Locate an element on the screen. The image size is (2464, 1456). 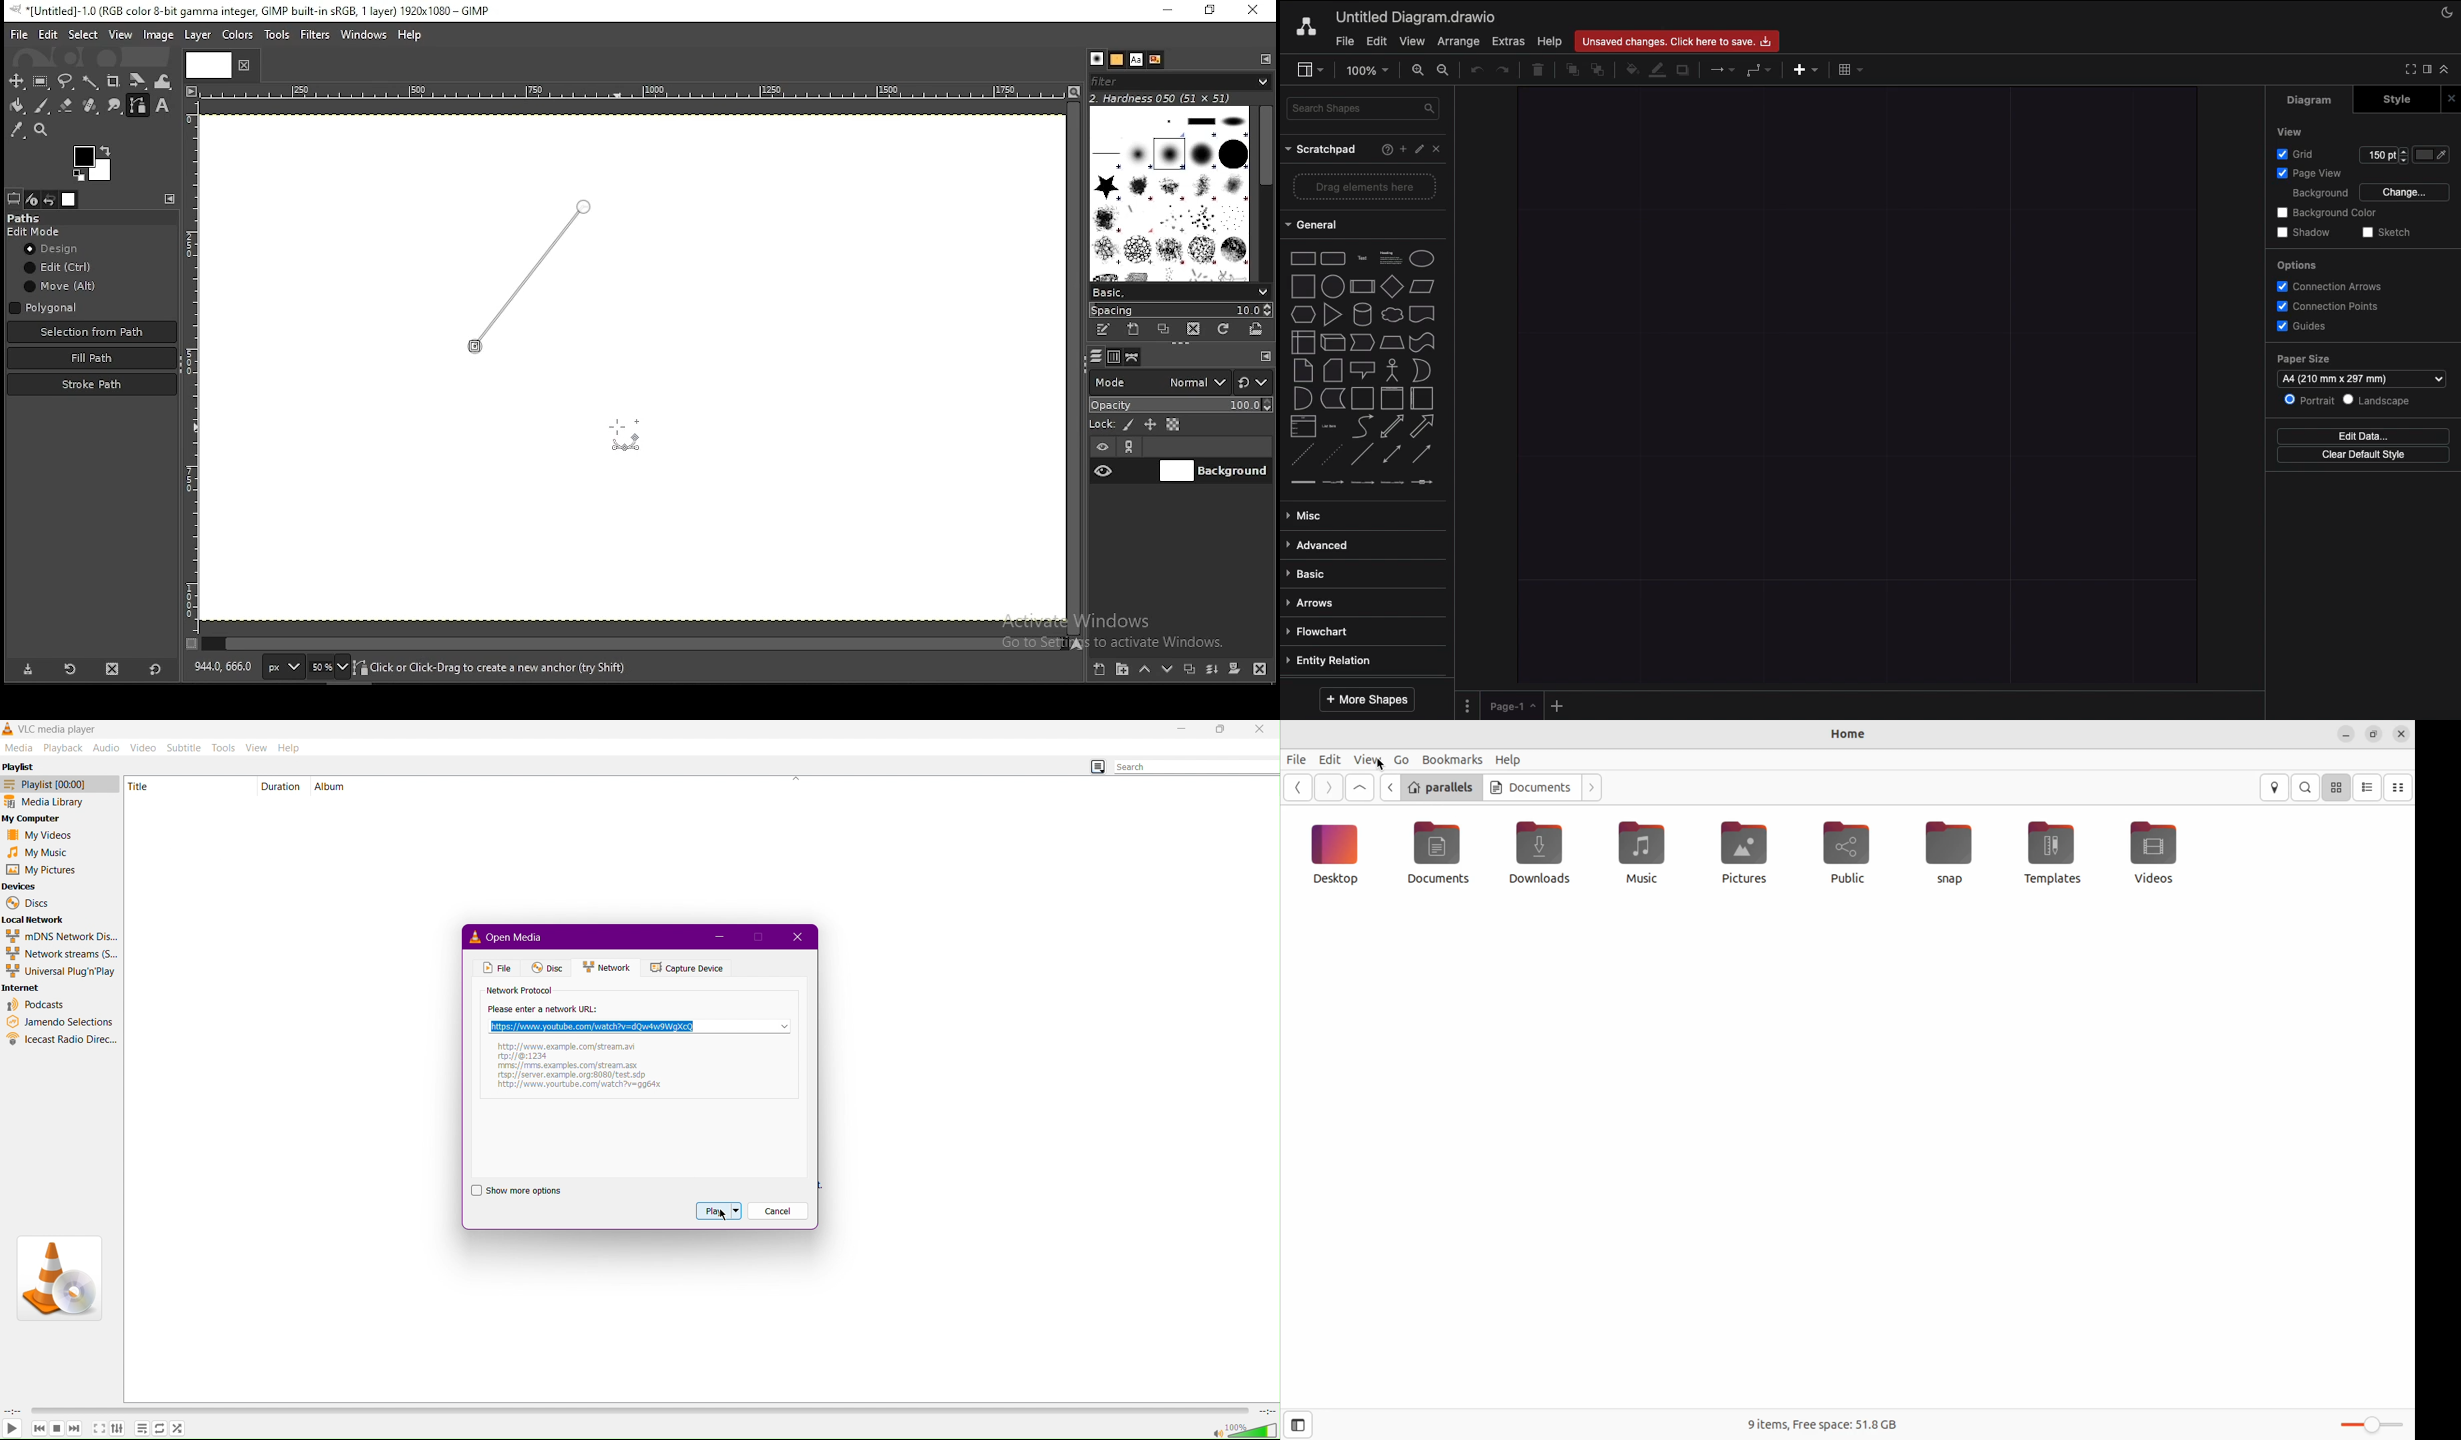
Color picked is located at coordinates (2432, 155).